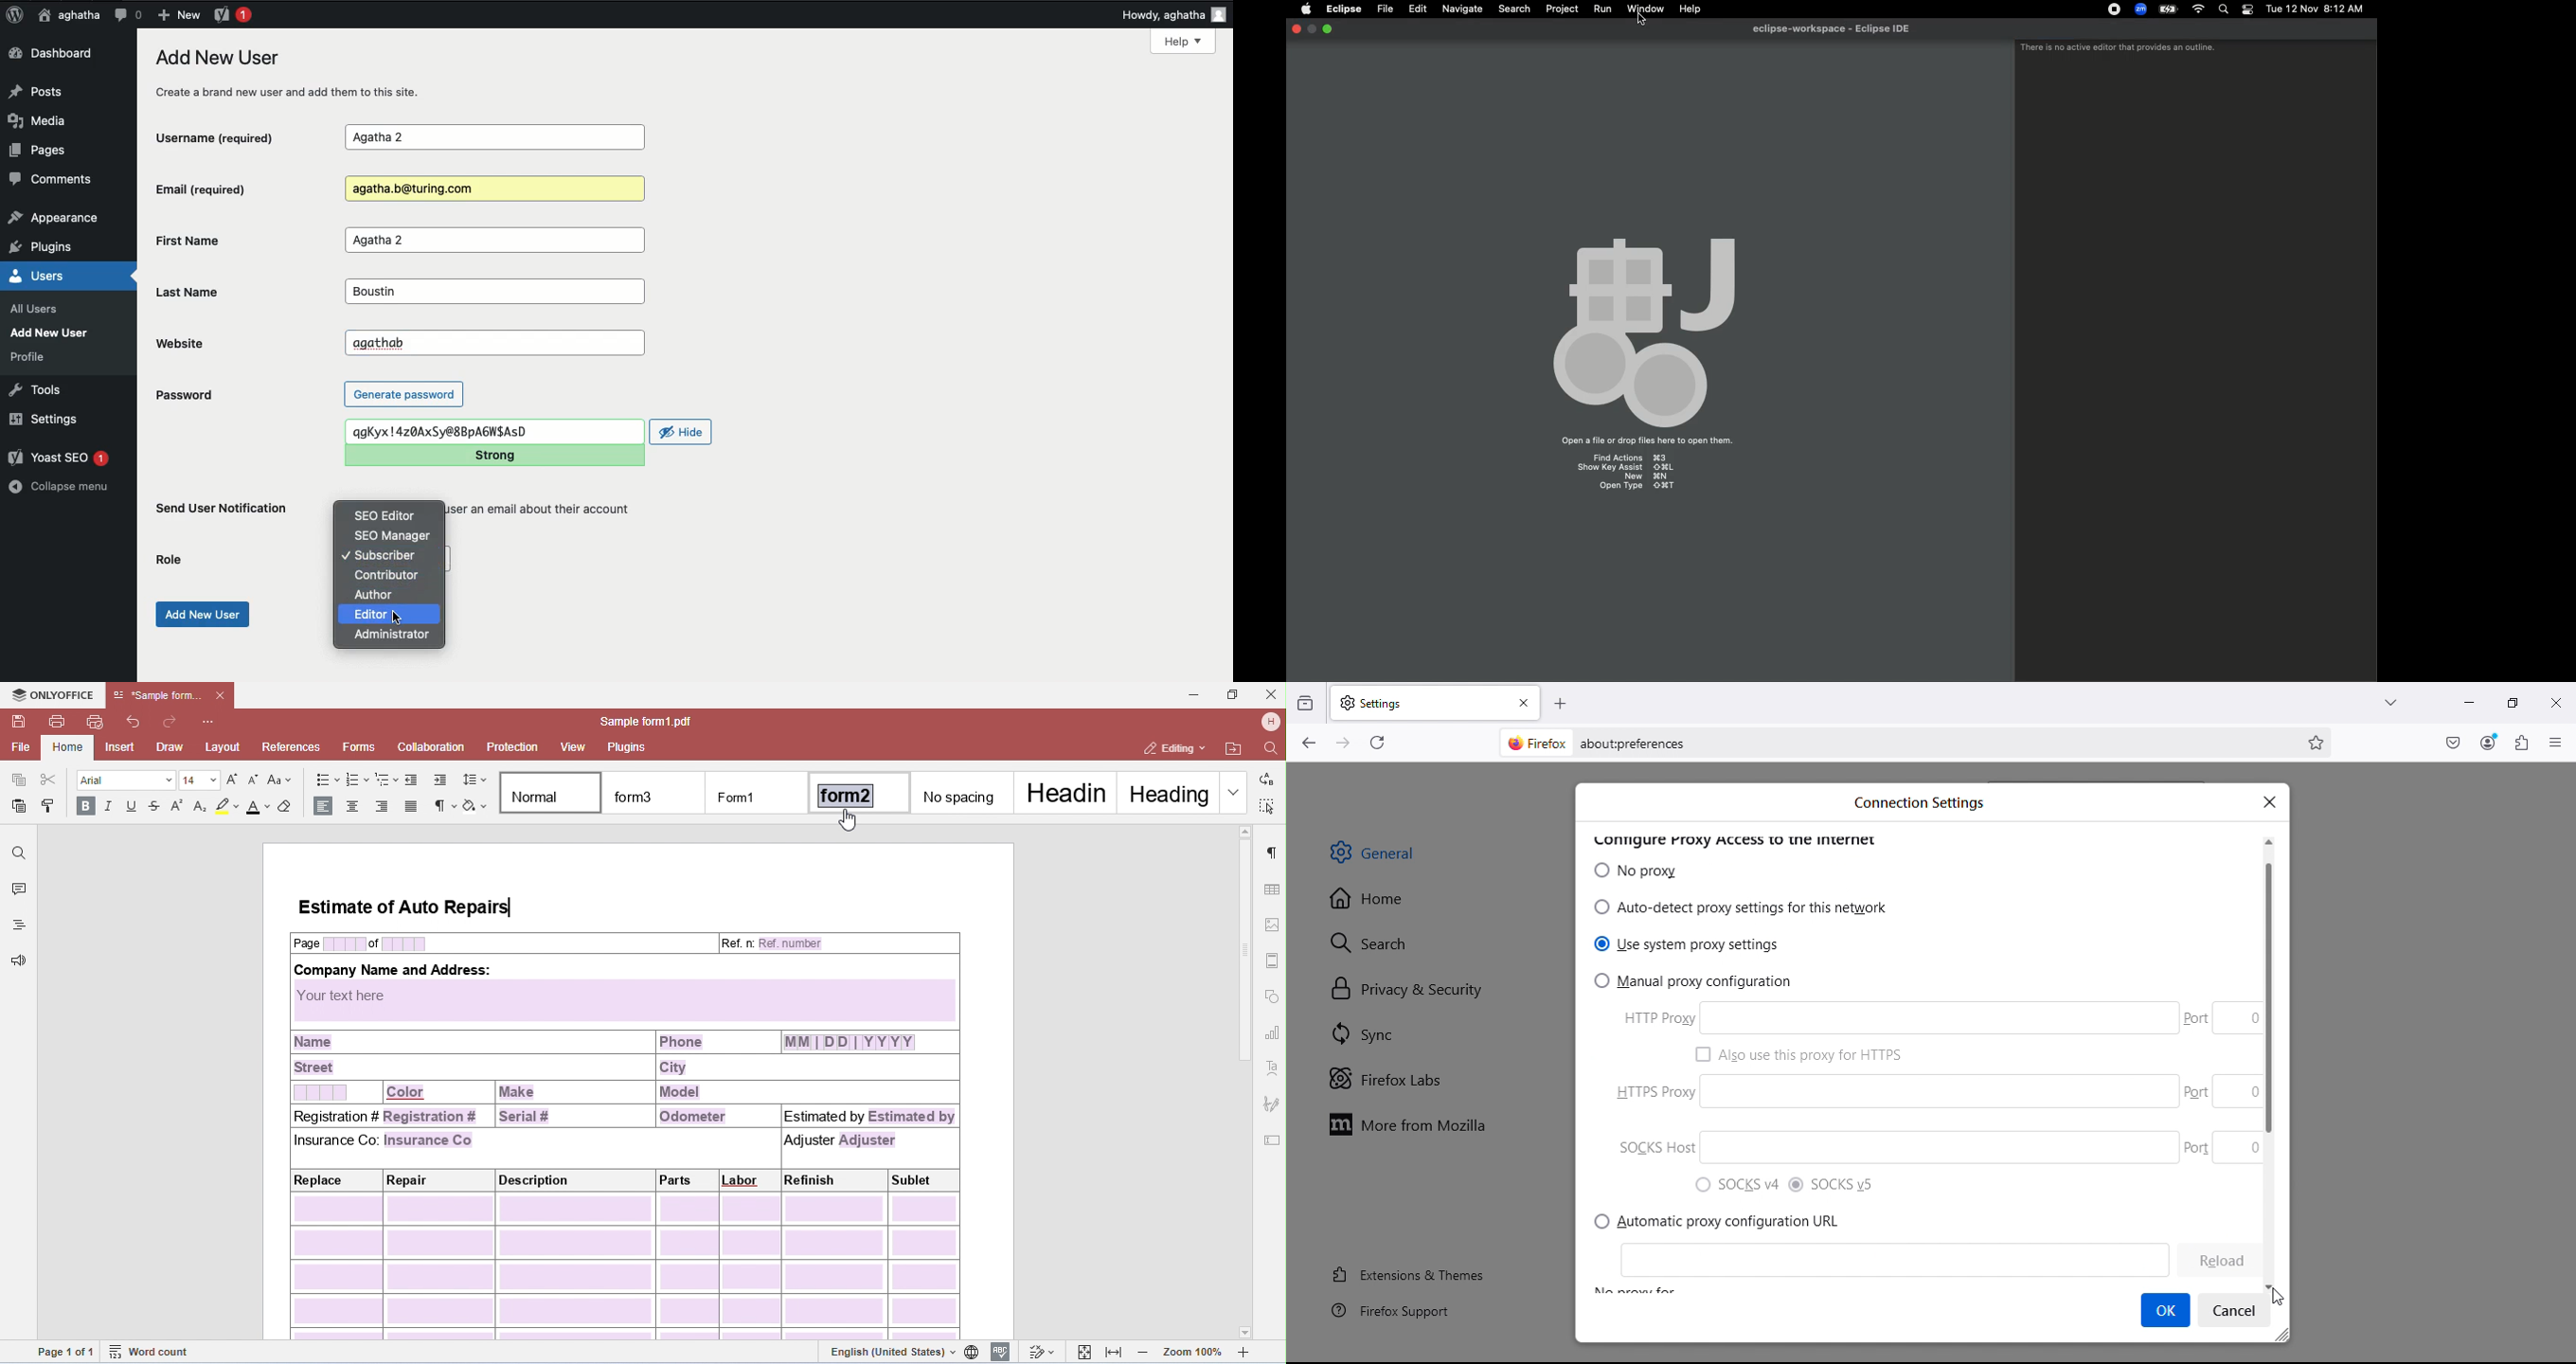 The height and width of the screenshot is (1372, 2576). I want to click on General, so click(1379, 851).